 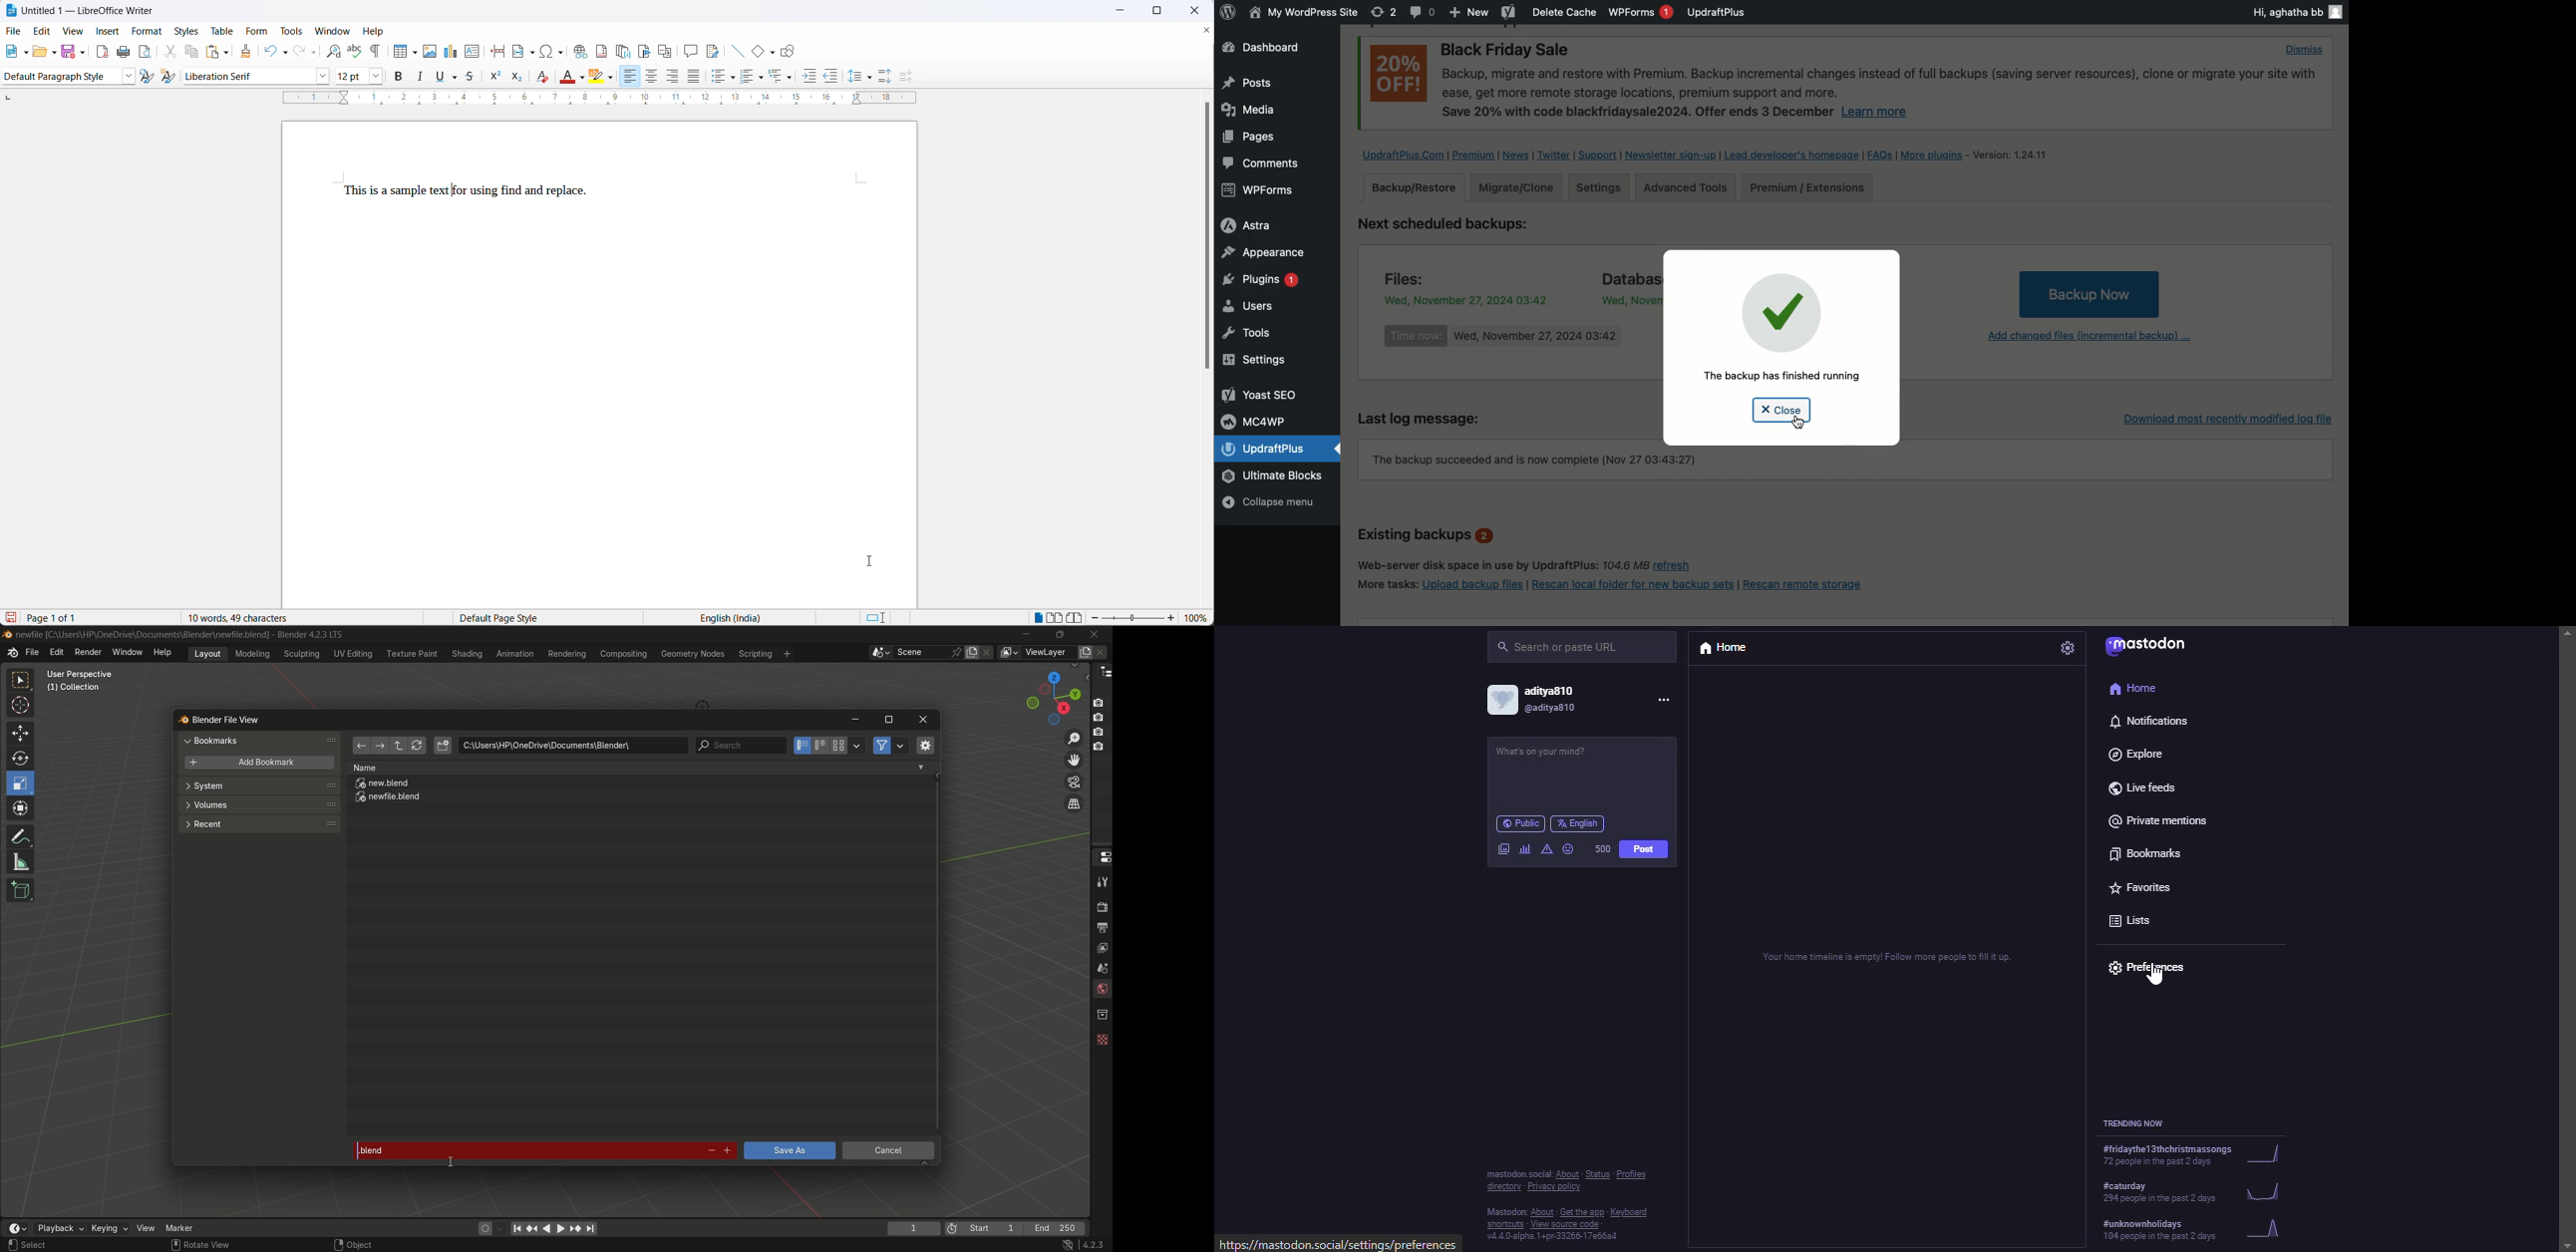 I want to click on export as pdf, so click(x=102, y=51).